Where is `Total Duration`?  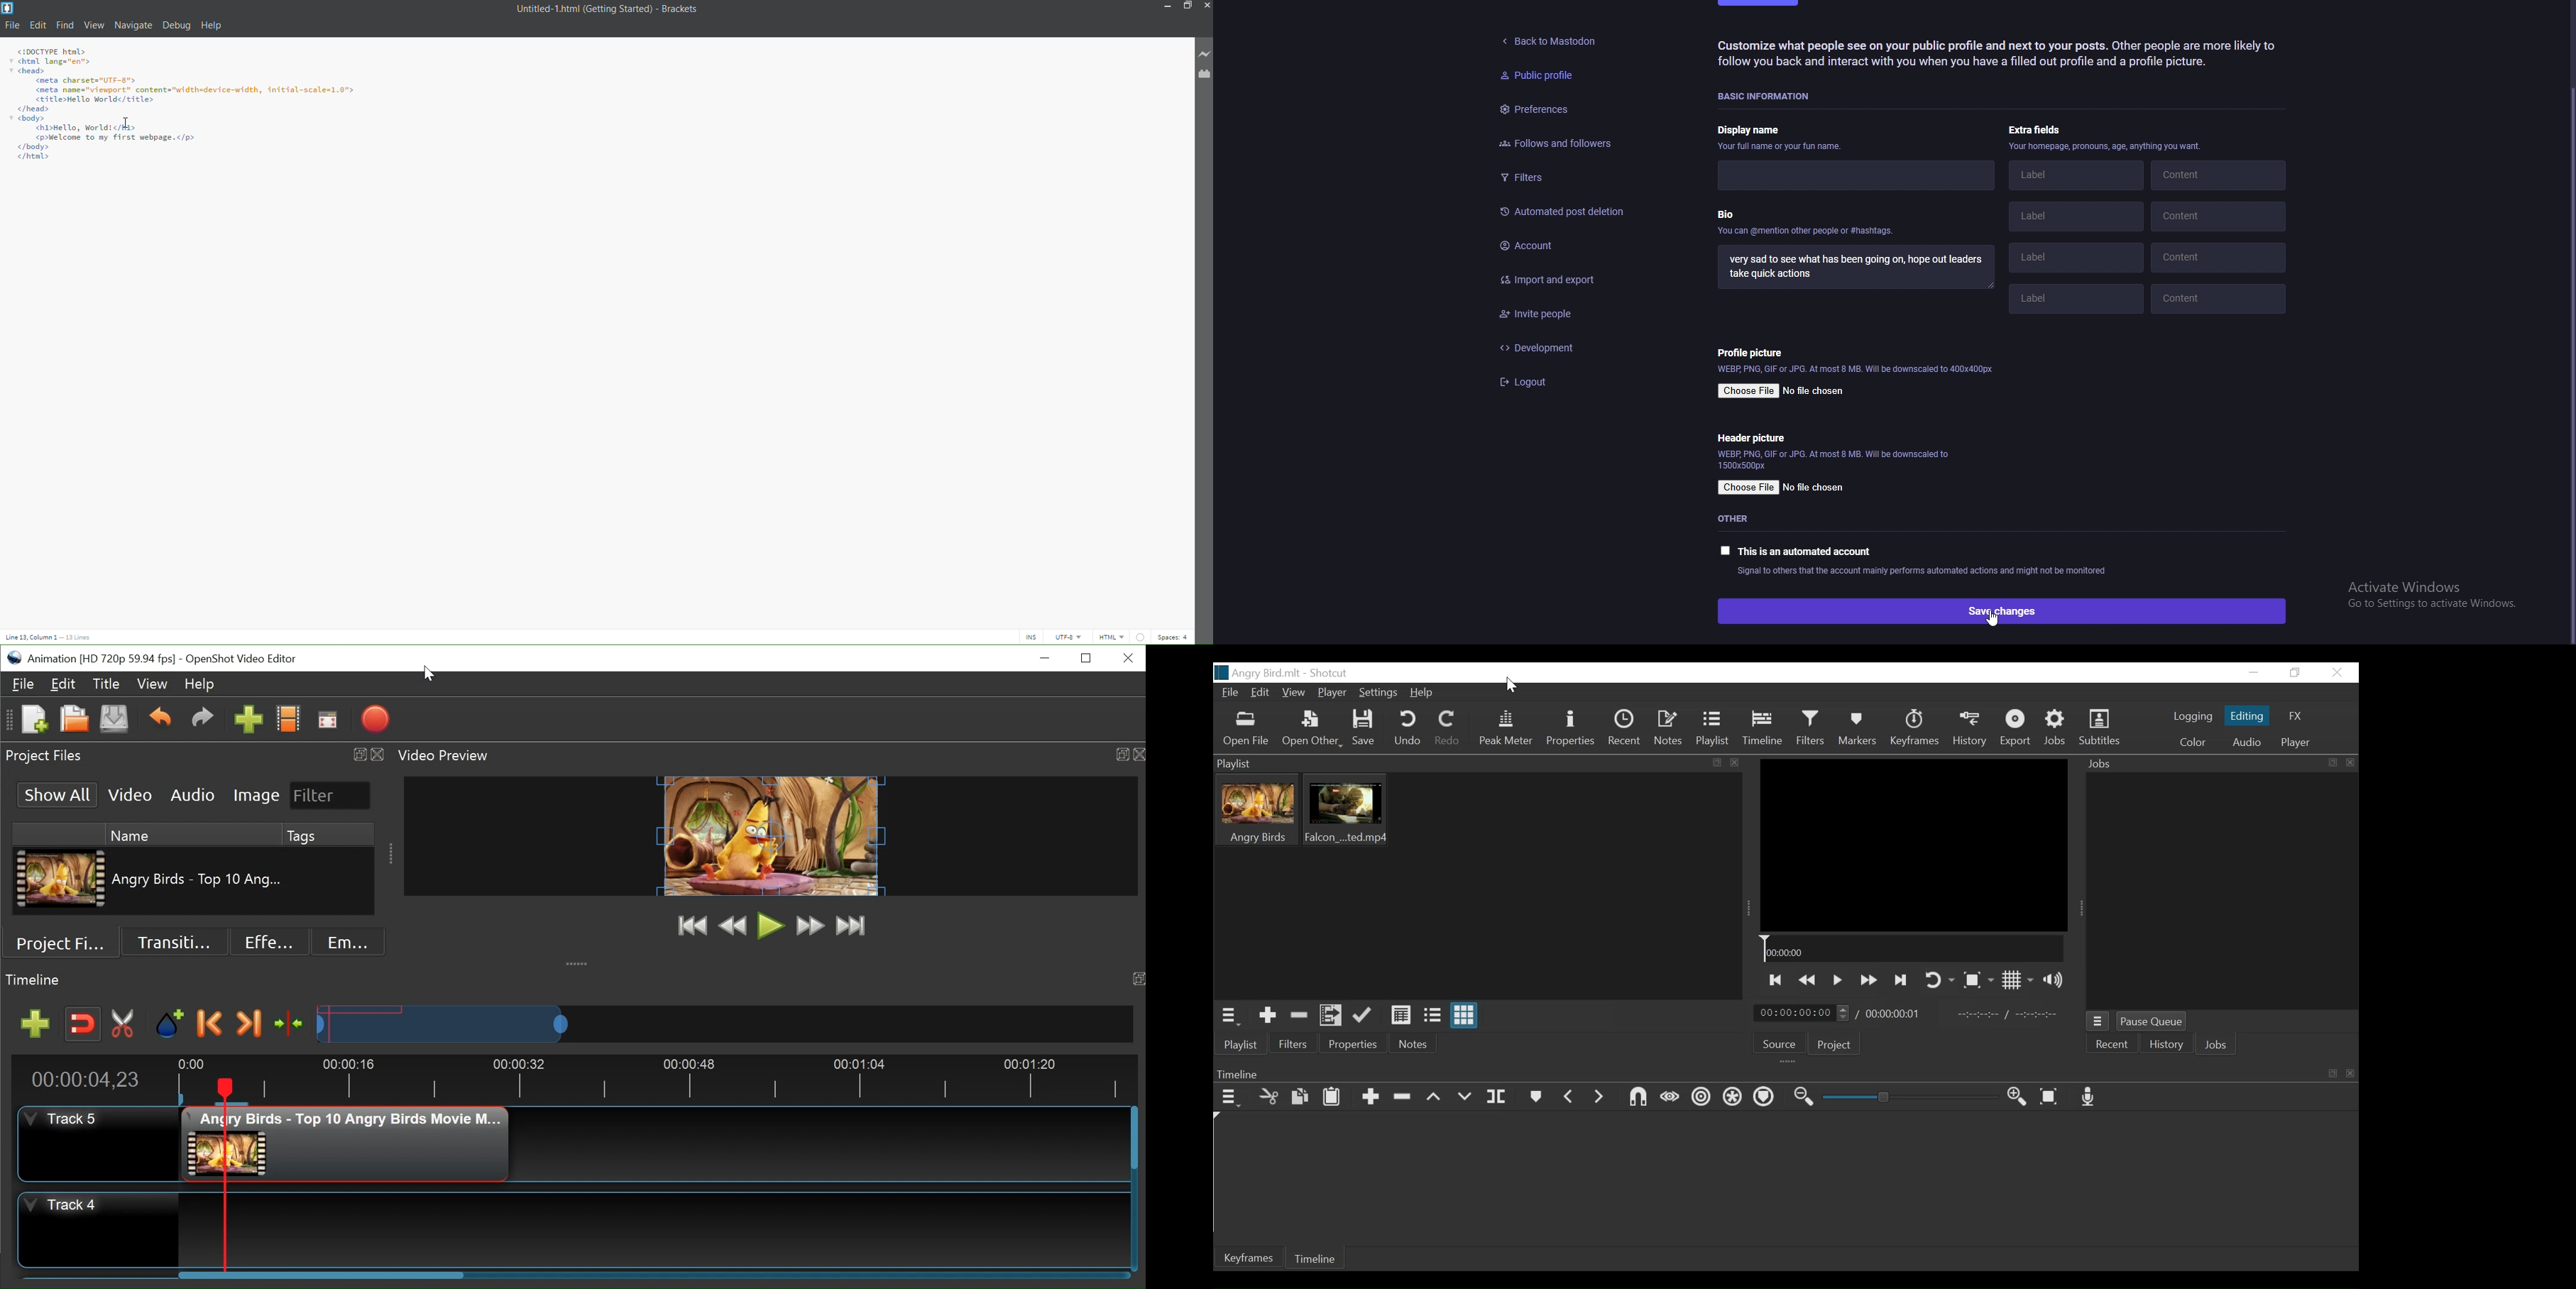 Total Duration is located at coordinates (1900, 1014).